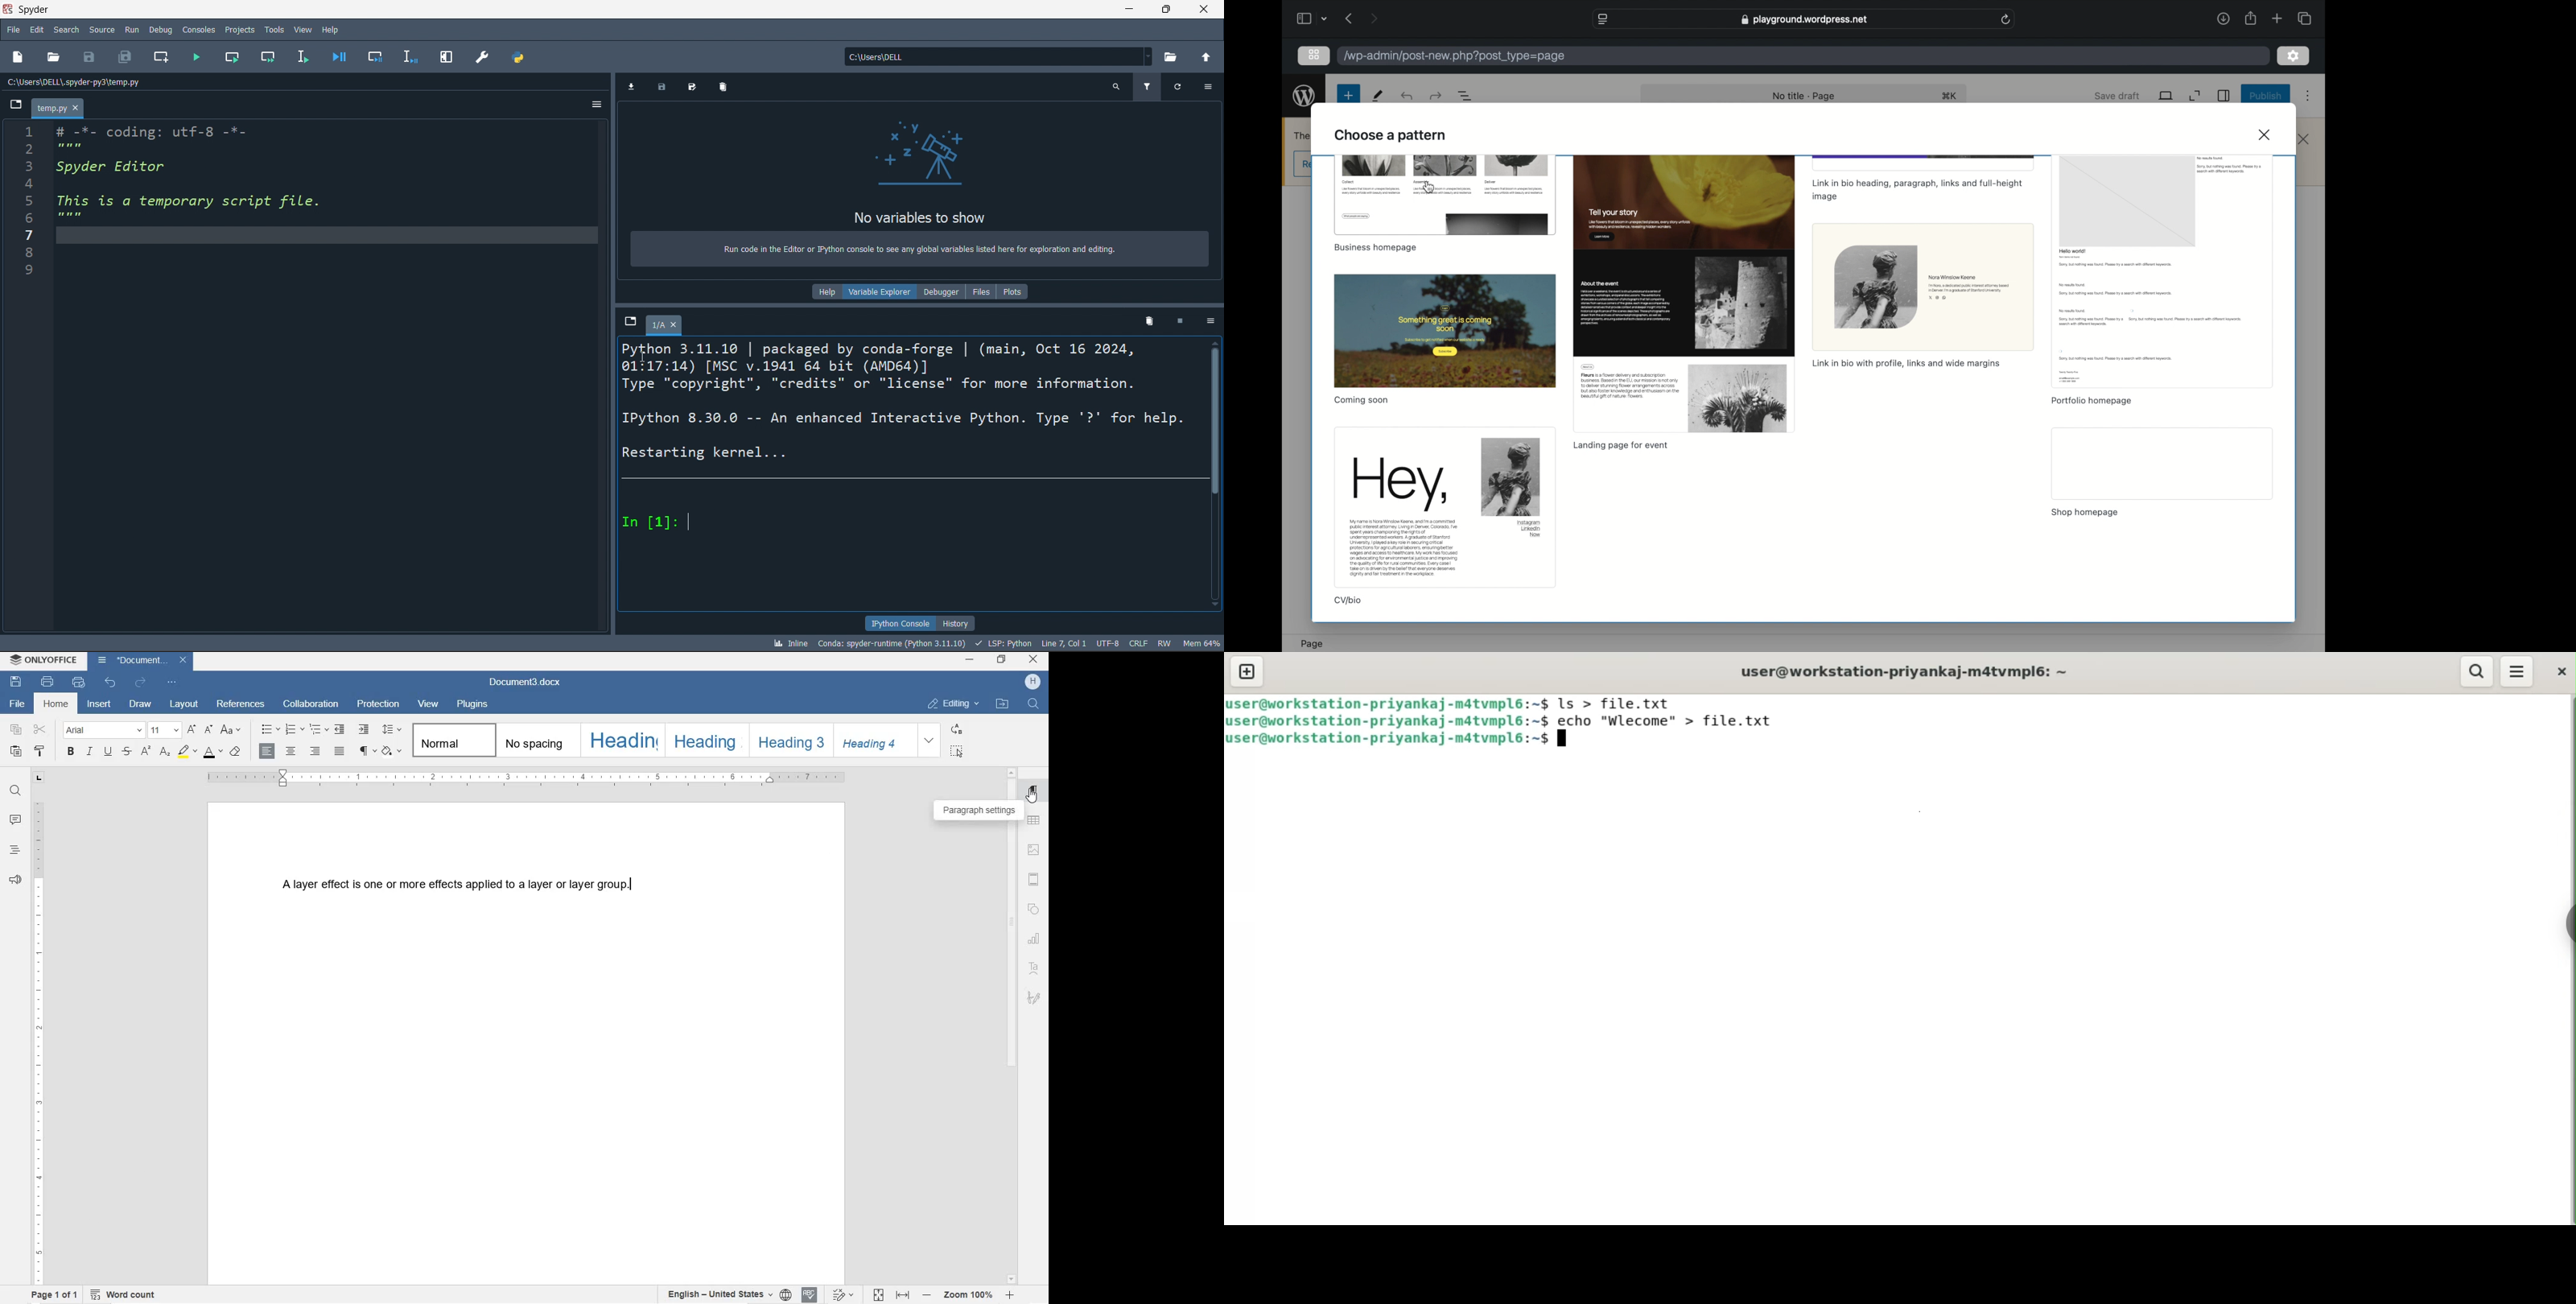 The image size is (2576, 1316). Describe the element at coordinates (2224, 19) in the screenshot. I see `downloads` at that location.